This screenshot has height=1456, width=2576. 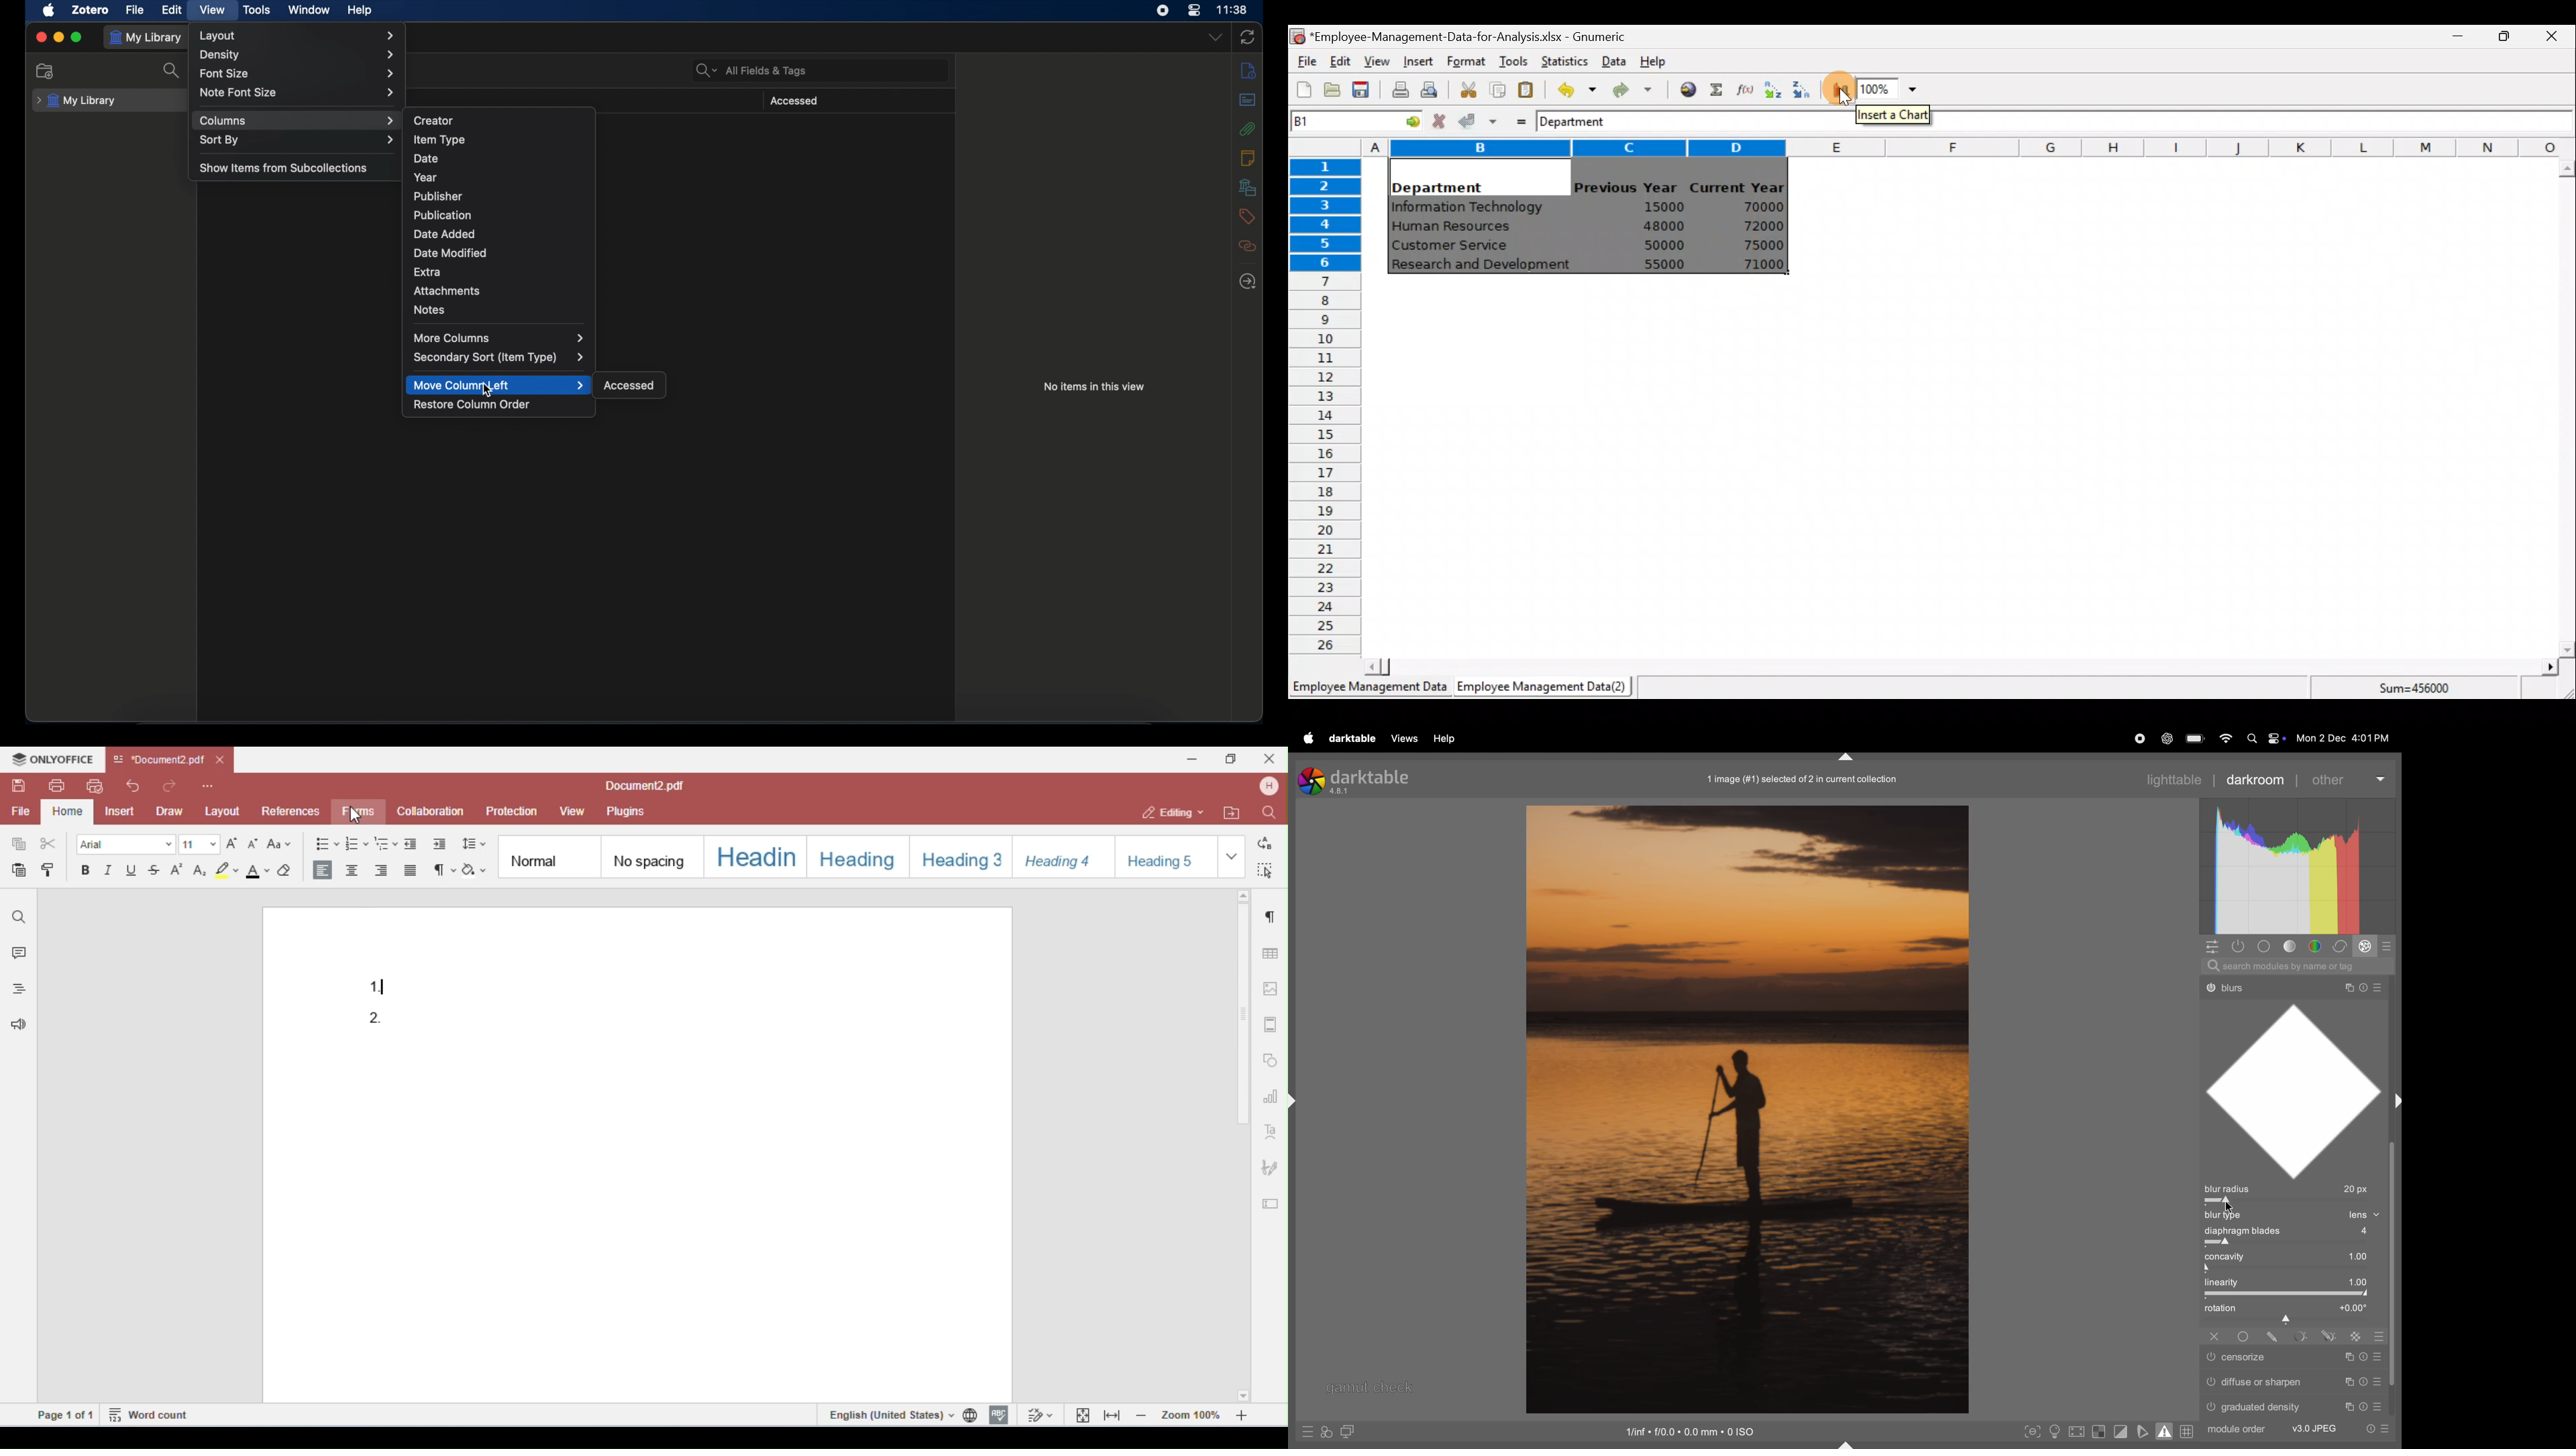 I want to click on Save the current workbook, so click(x=1365, y=92).